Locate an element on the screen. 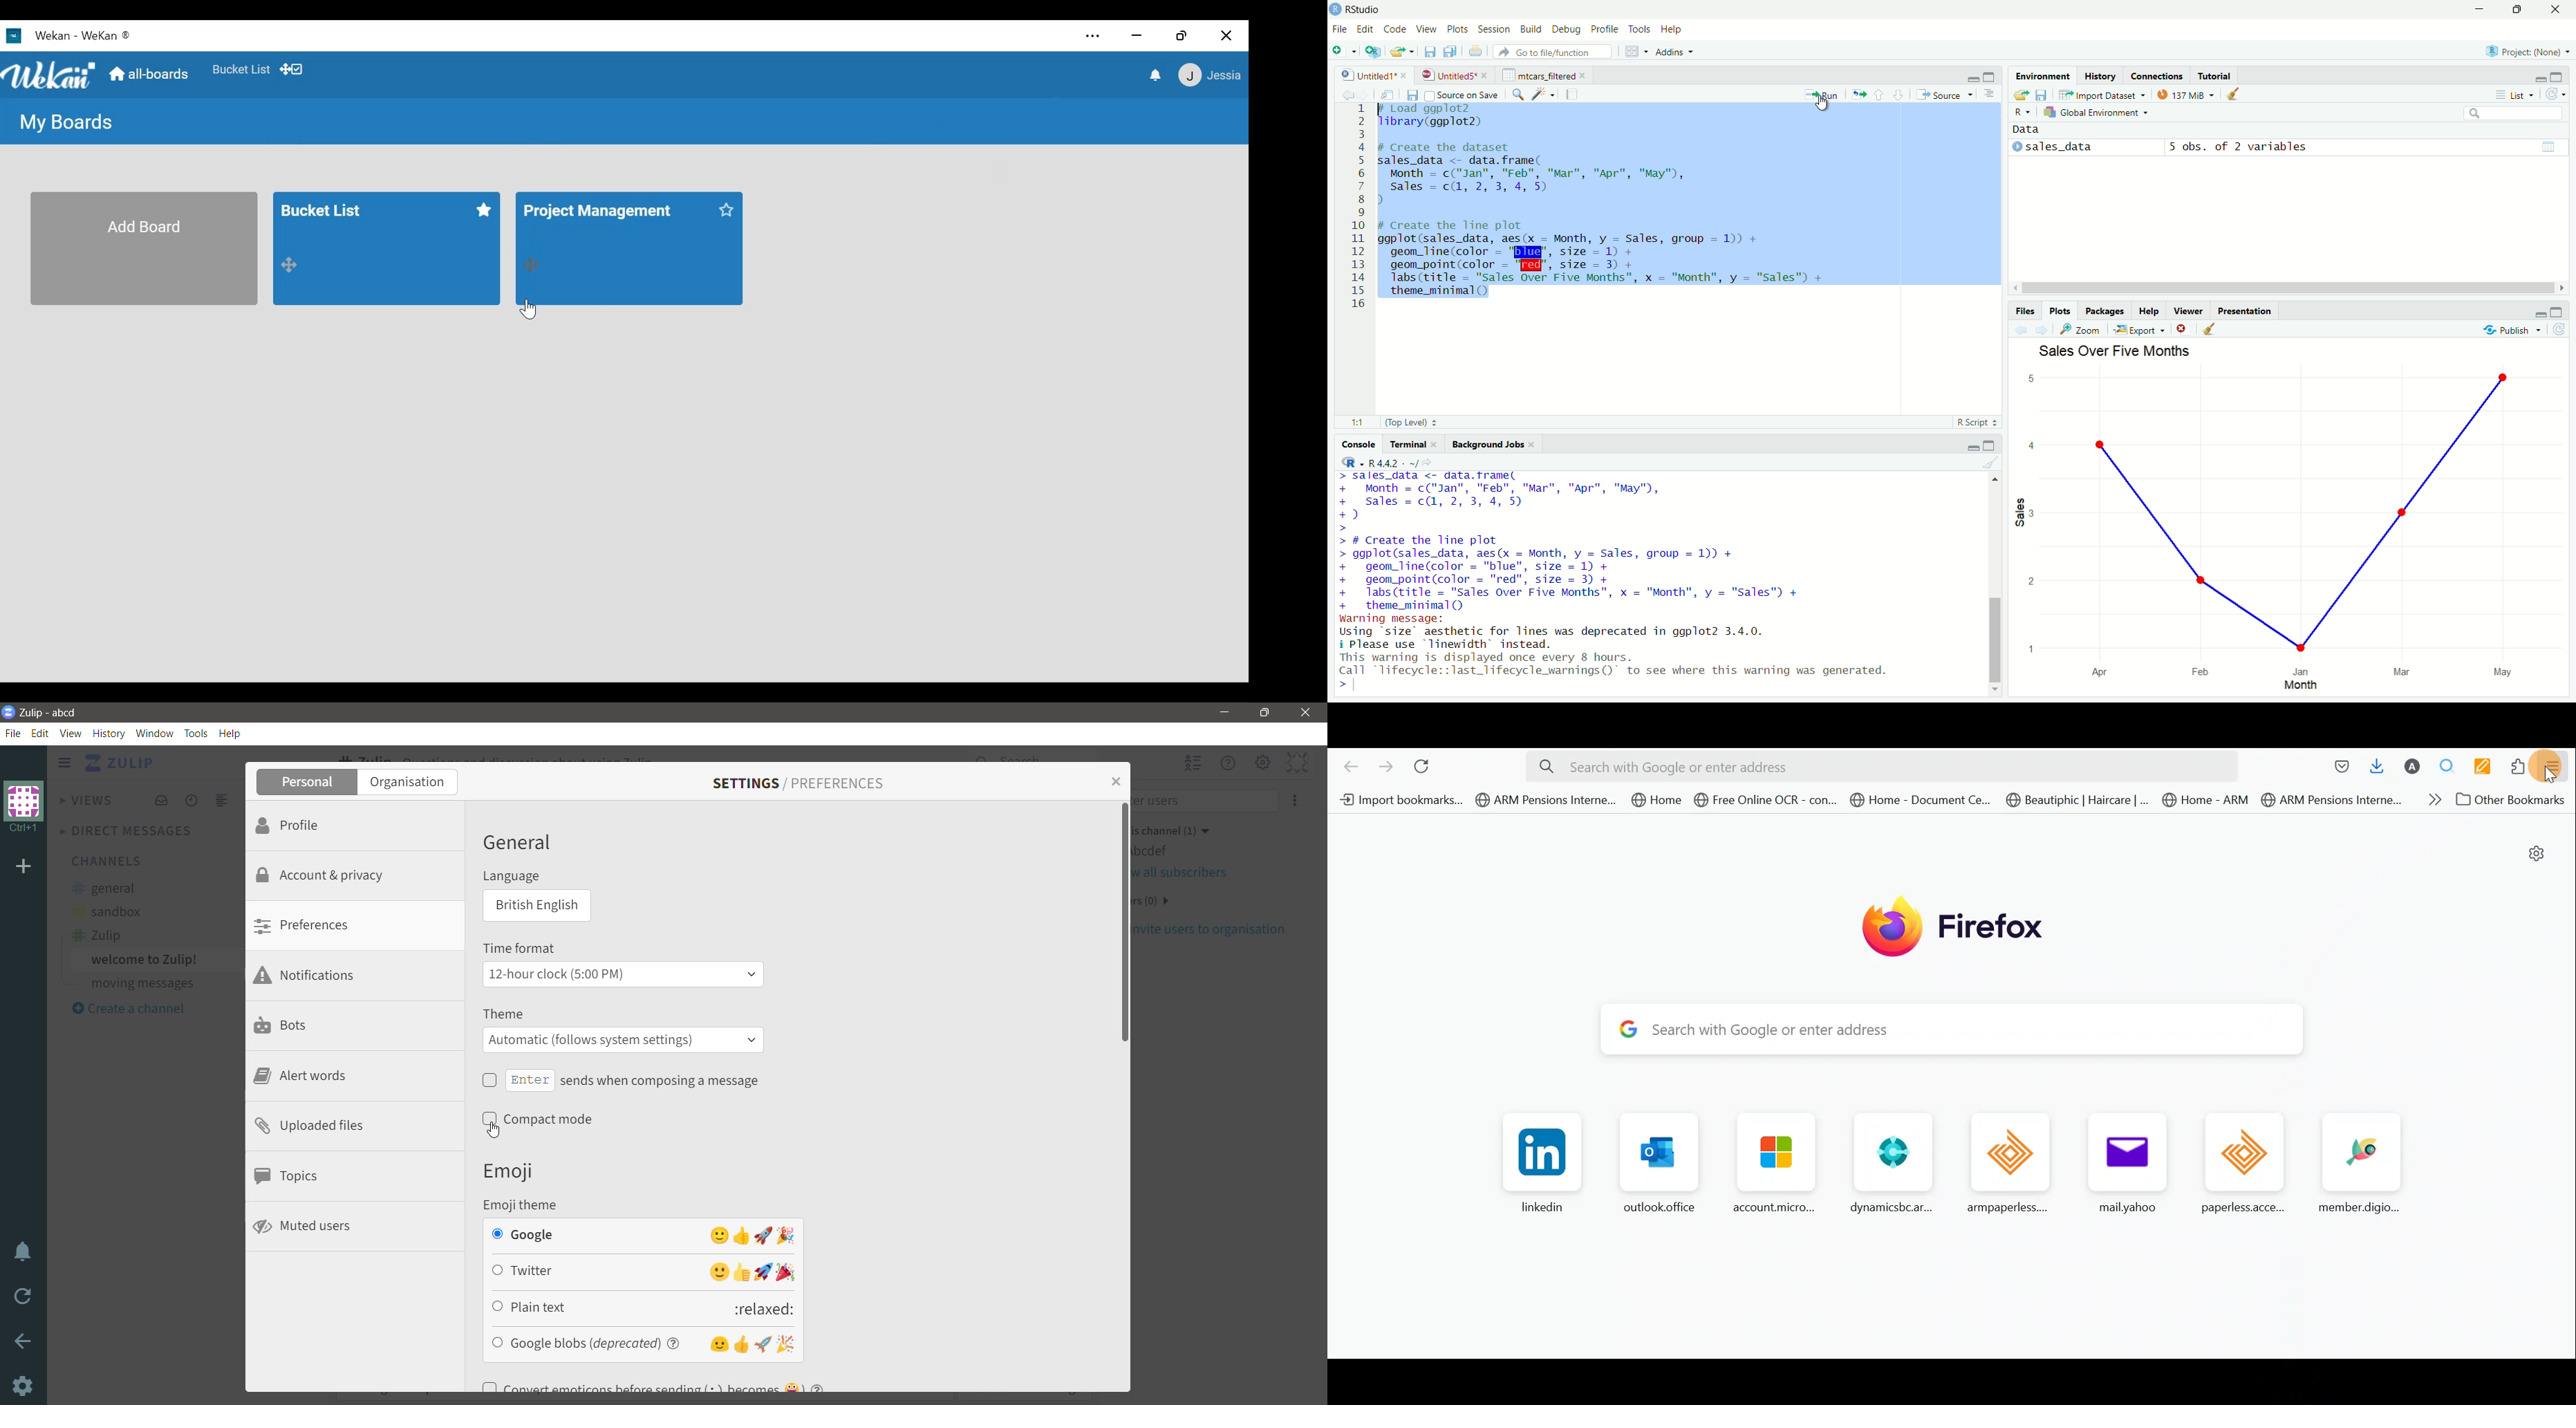 This screenshot has width=2576, height=1428. run current file is located at coordinates (1822, 95).